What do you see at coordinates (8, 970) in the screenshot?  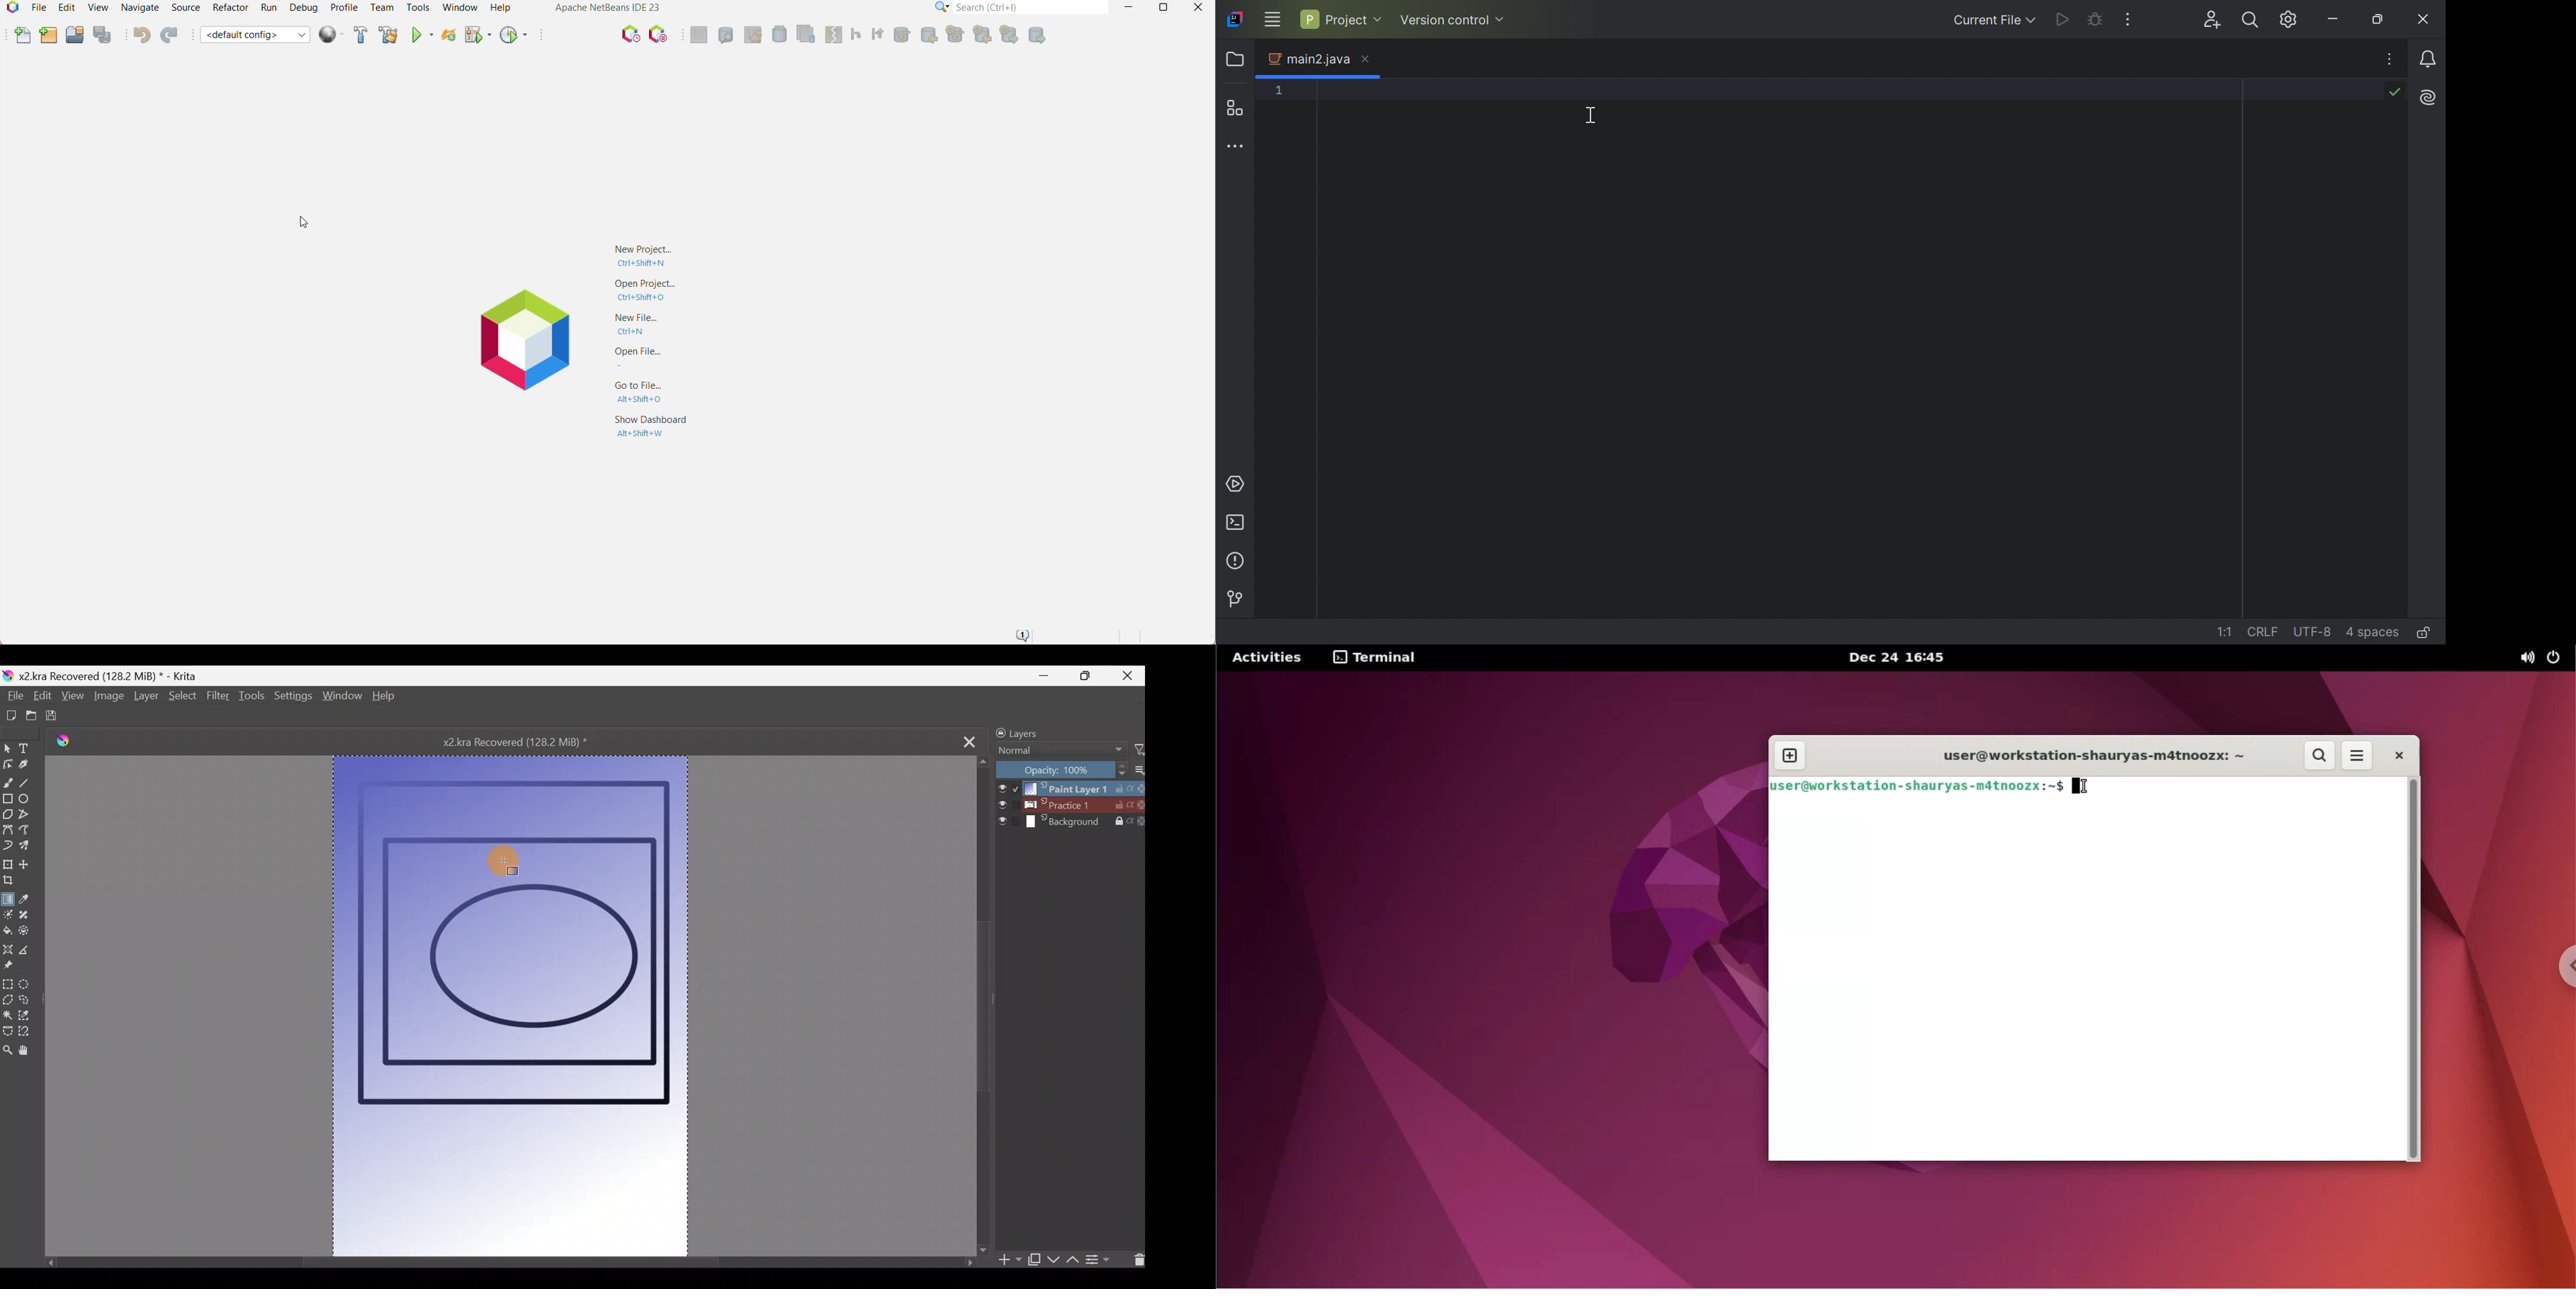 I see `Reference images tool` at bounding box center [8, 970].